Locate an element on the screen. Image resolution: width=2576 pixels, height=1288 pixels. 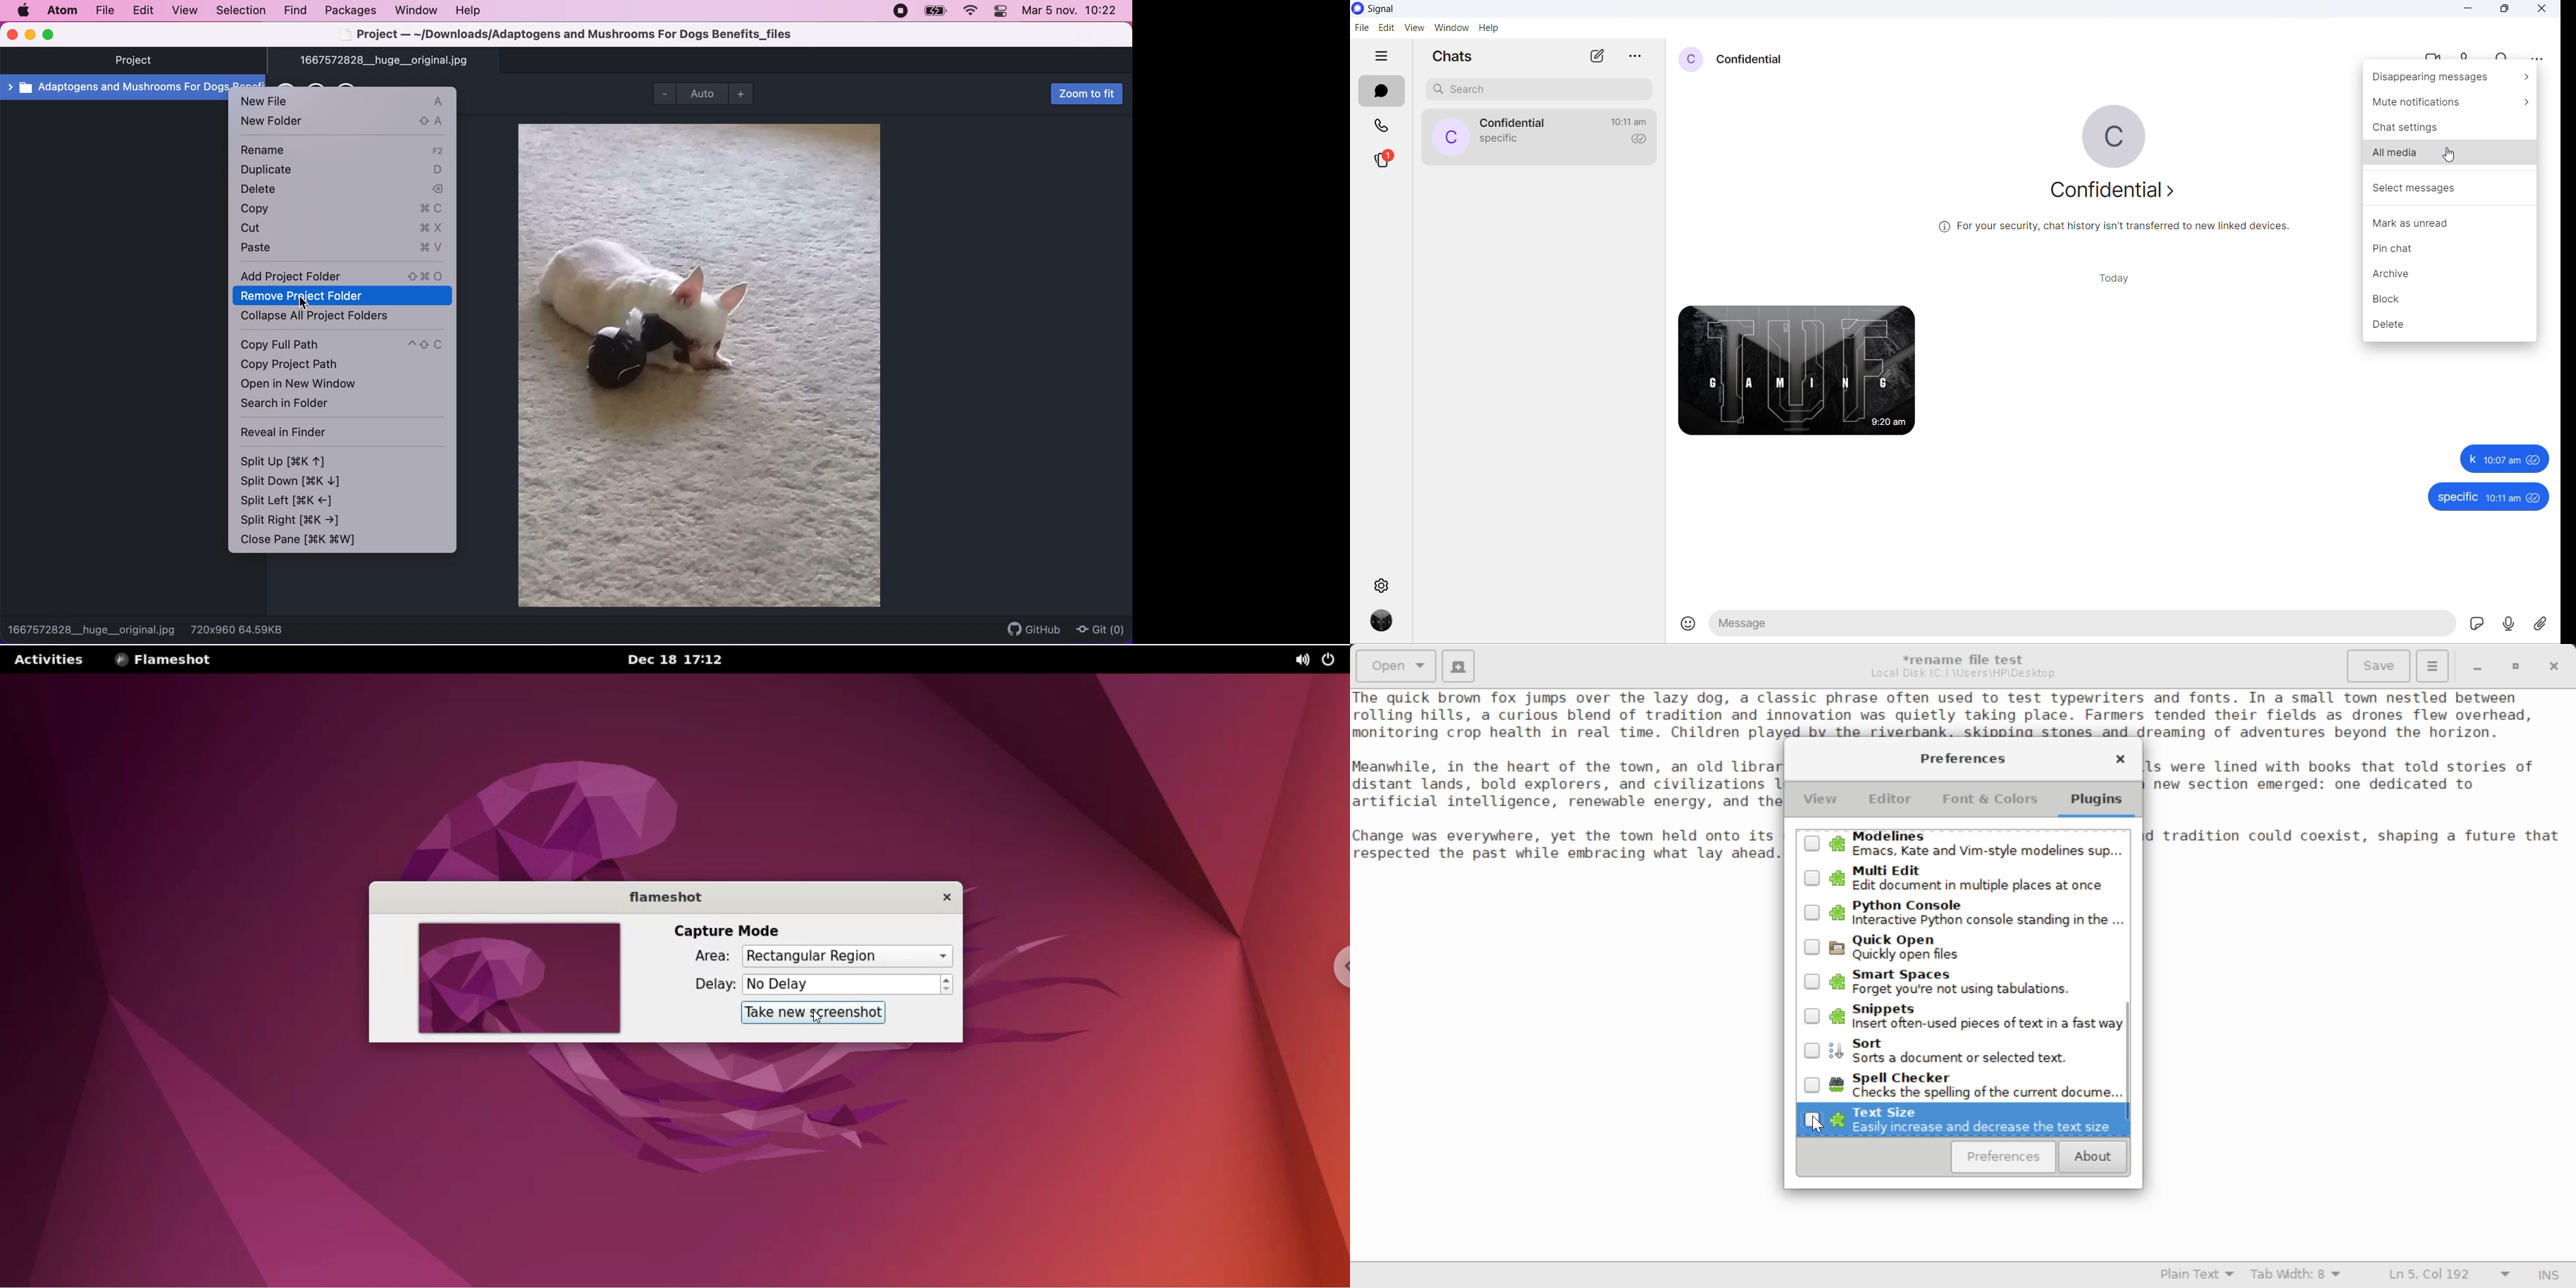
Python Console Plugin Button Unselected is located at coordinates (1963, 911).